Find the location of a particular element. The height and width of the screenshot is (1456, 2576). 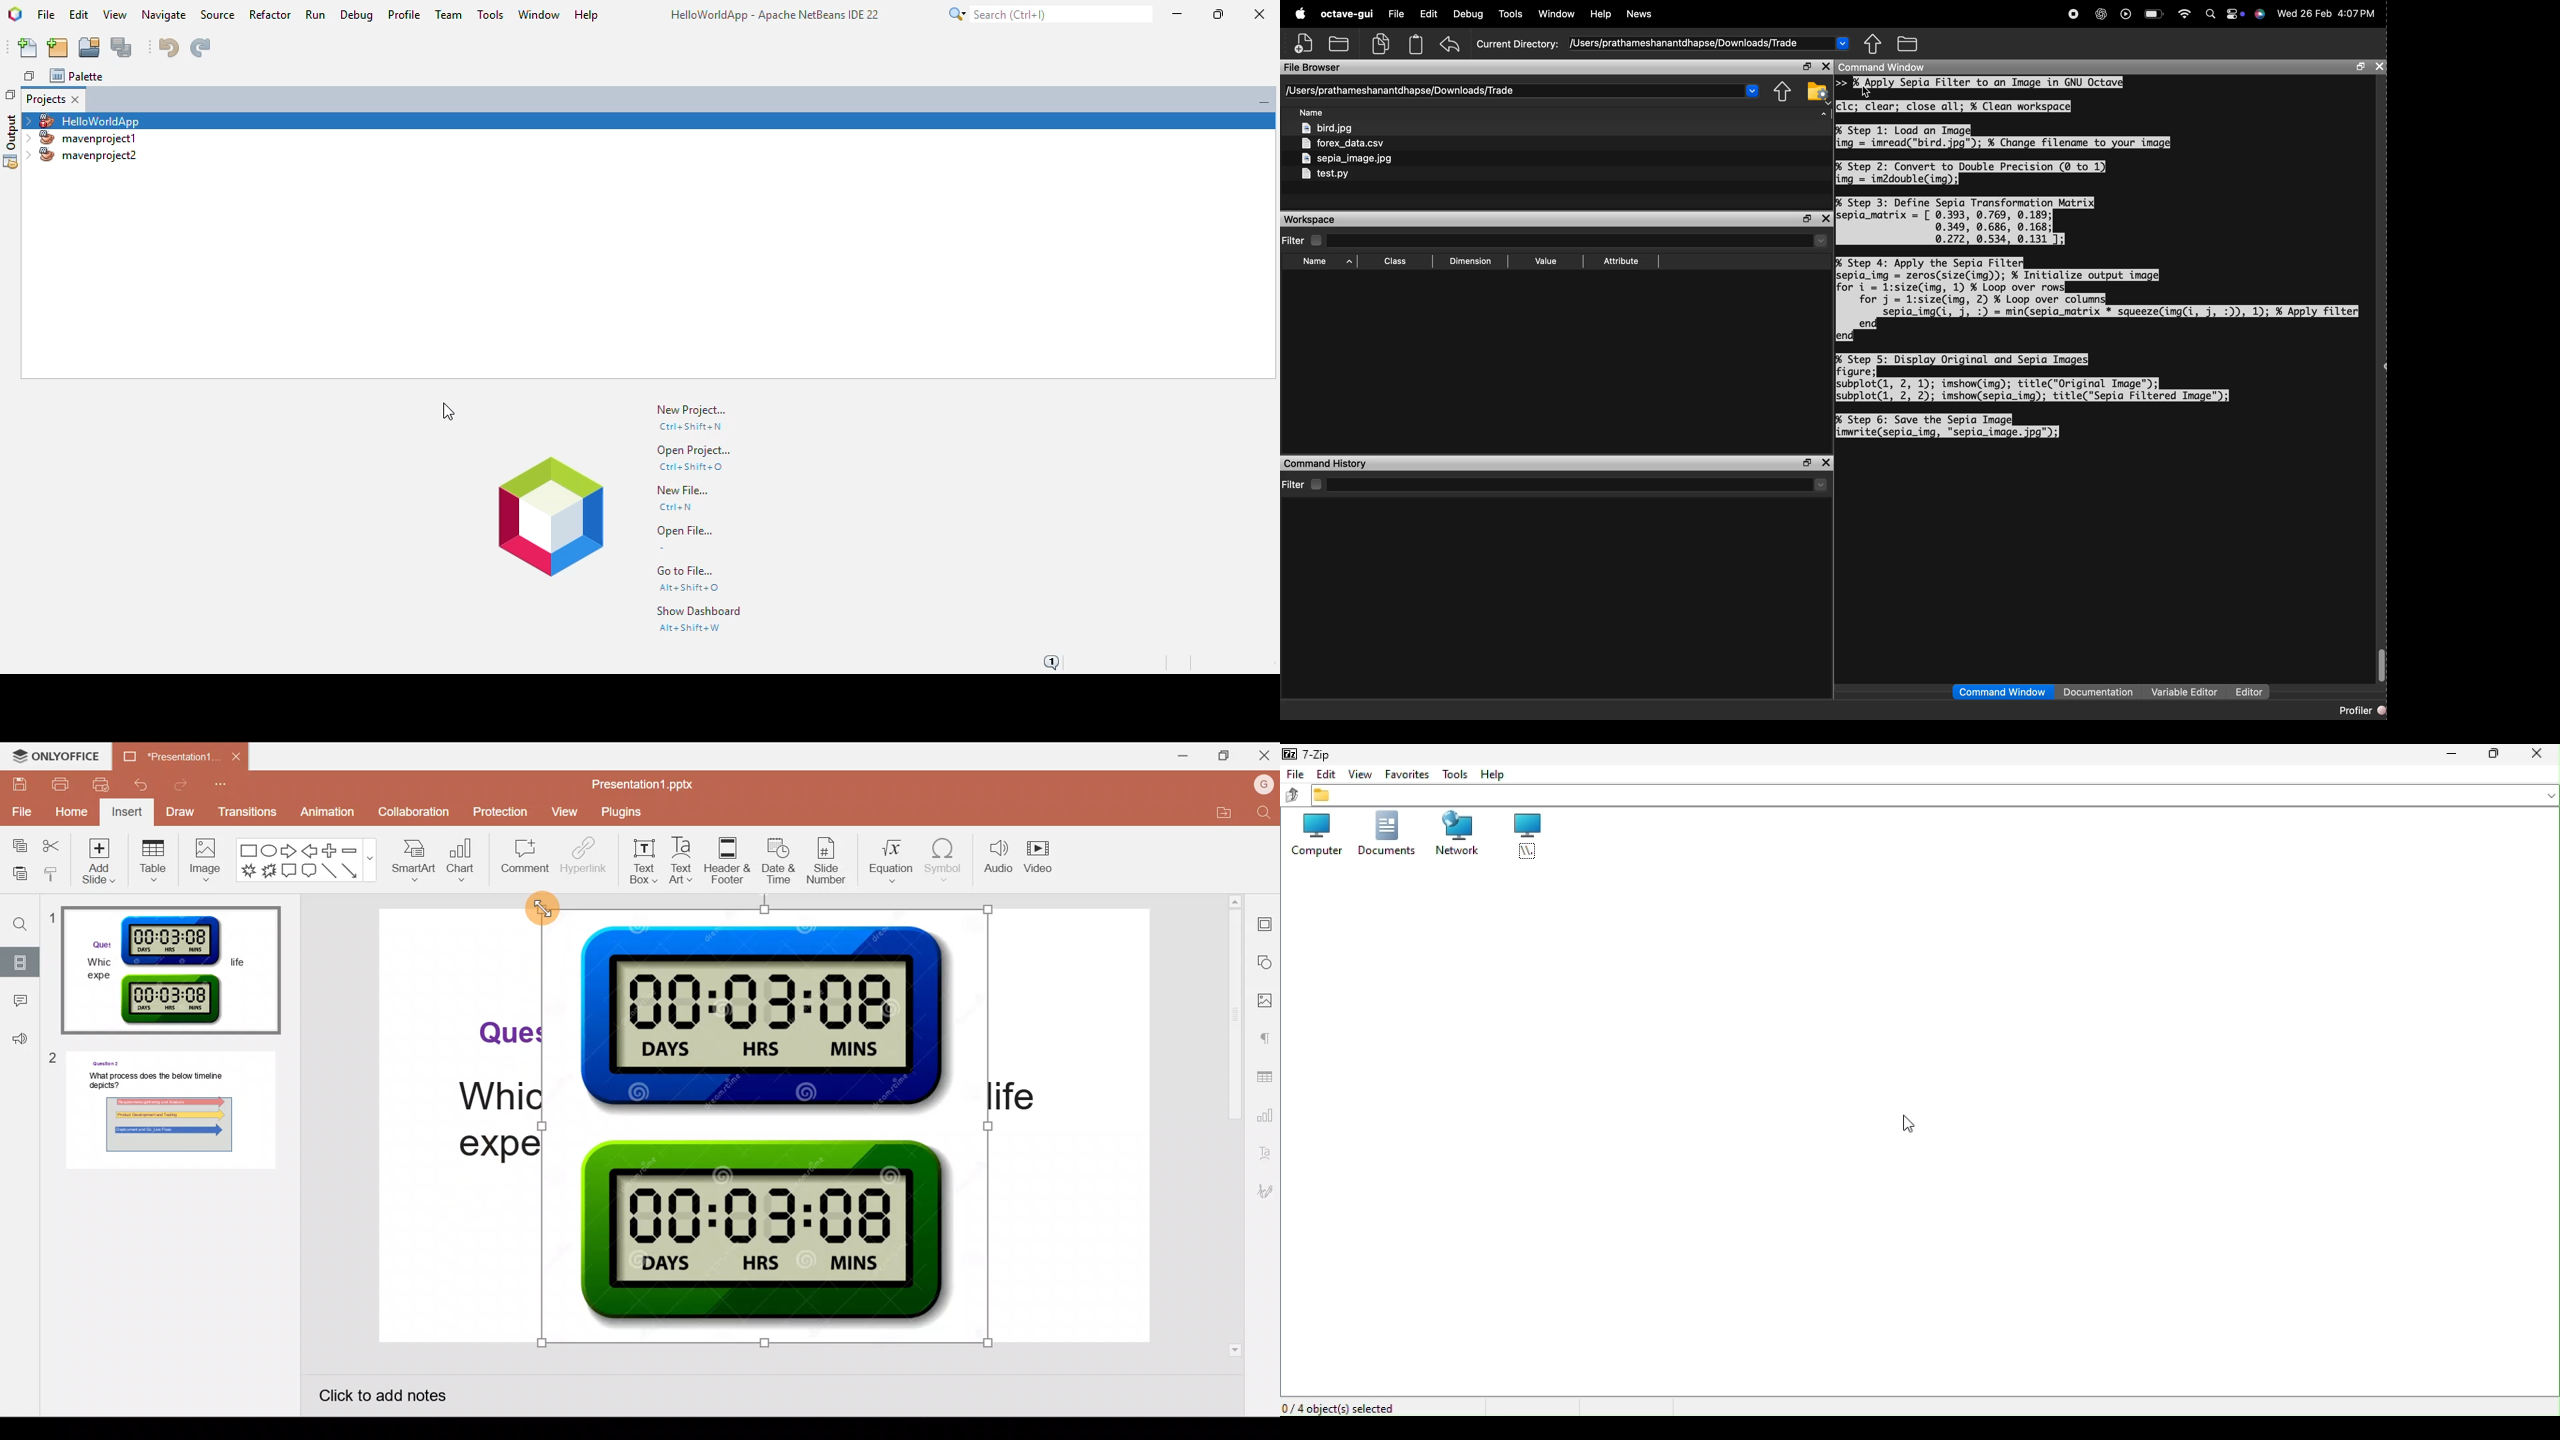

Line is located at coordinates (329, 871).